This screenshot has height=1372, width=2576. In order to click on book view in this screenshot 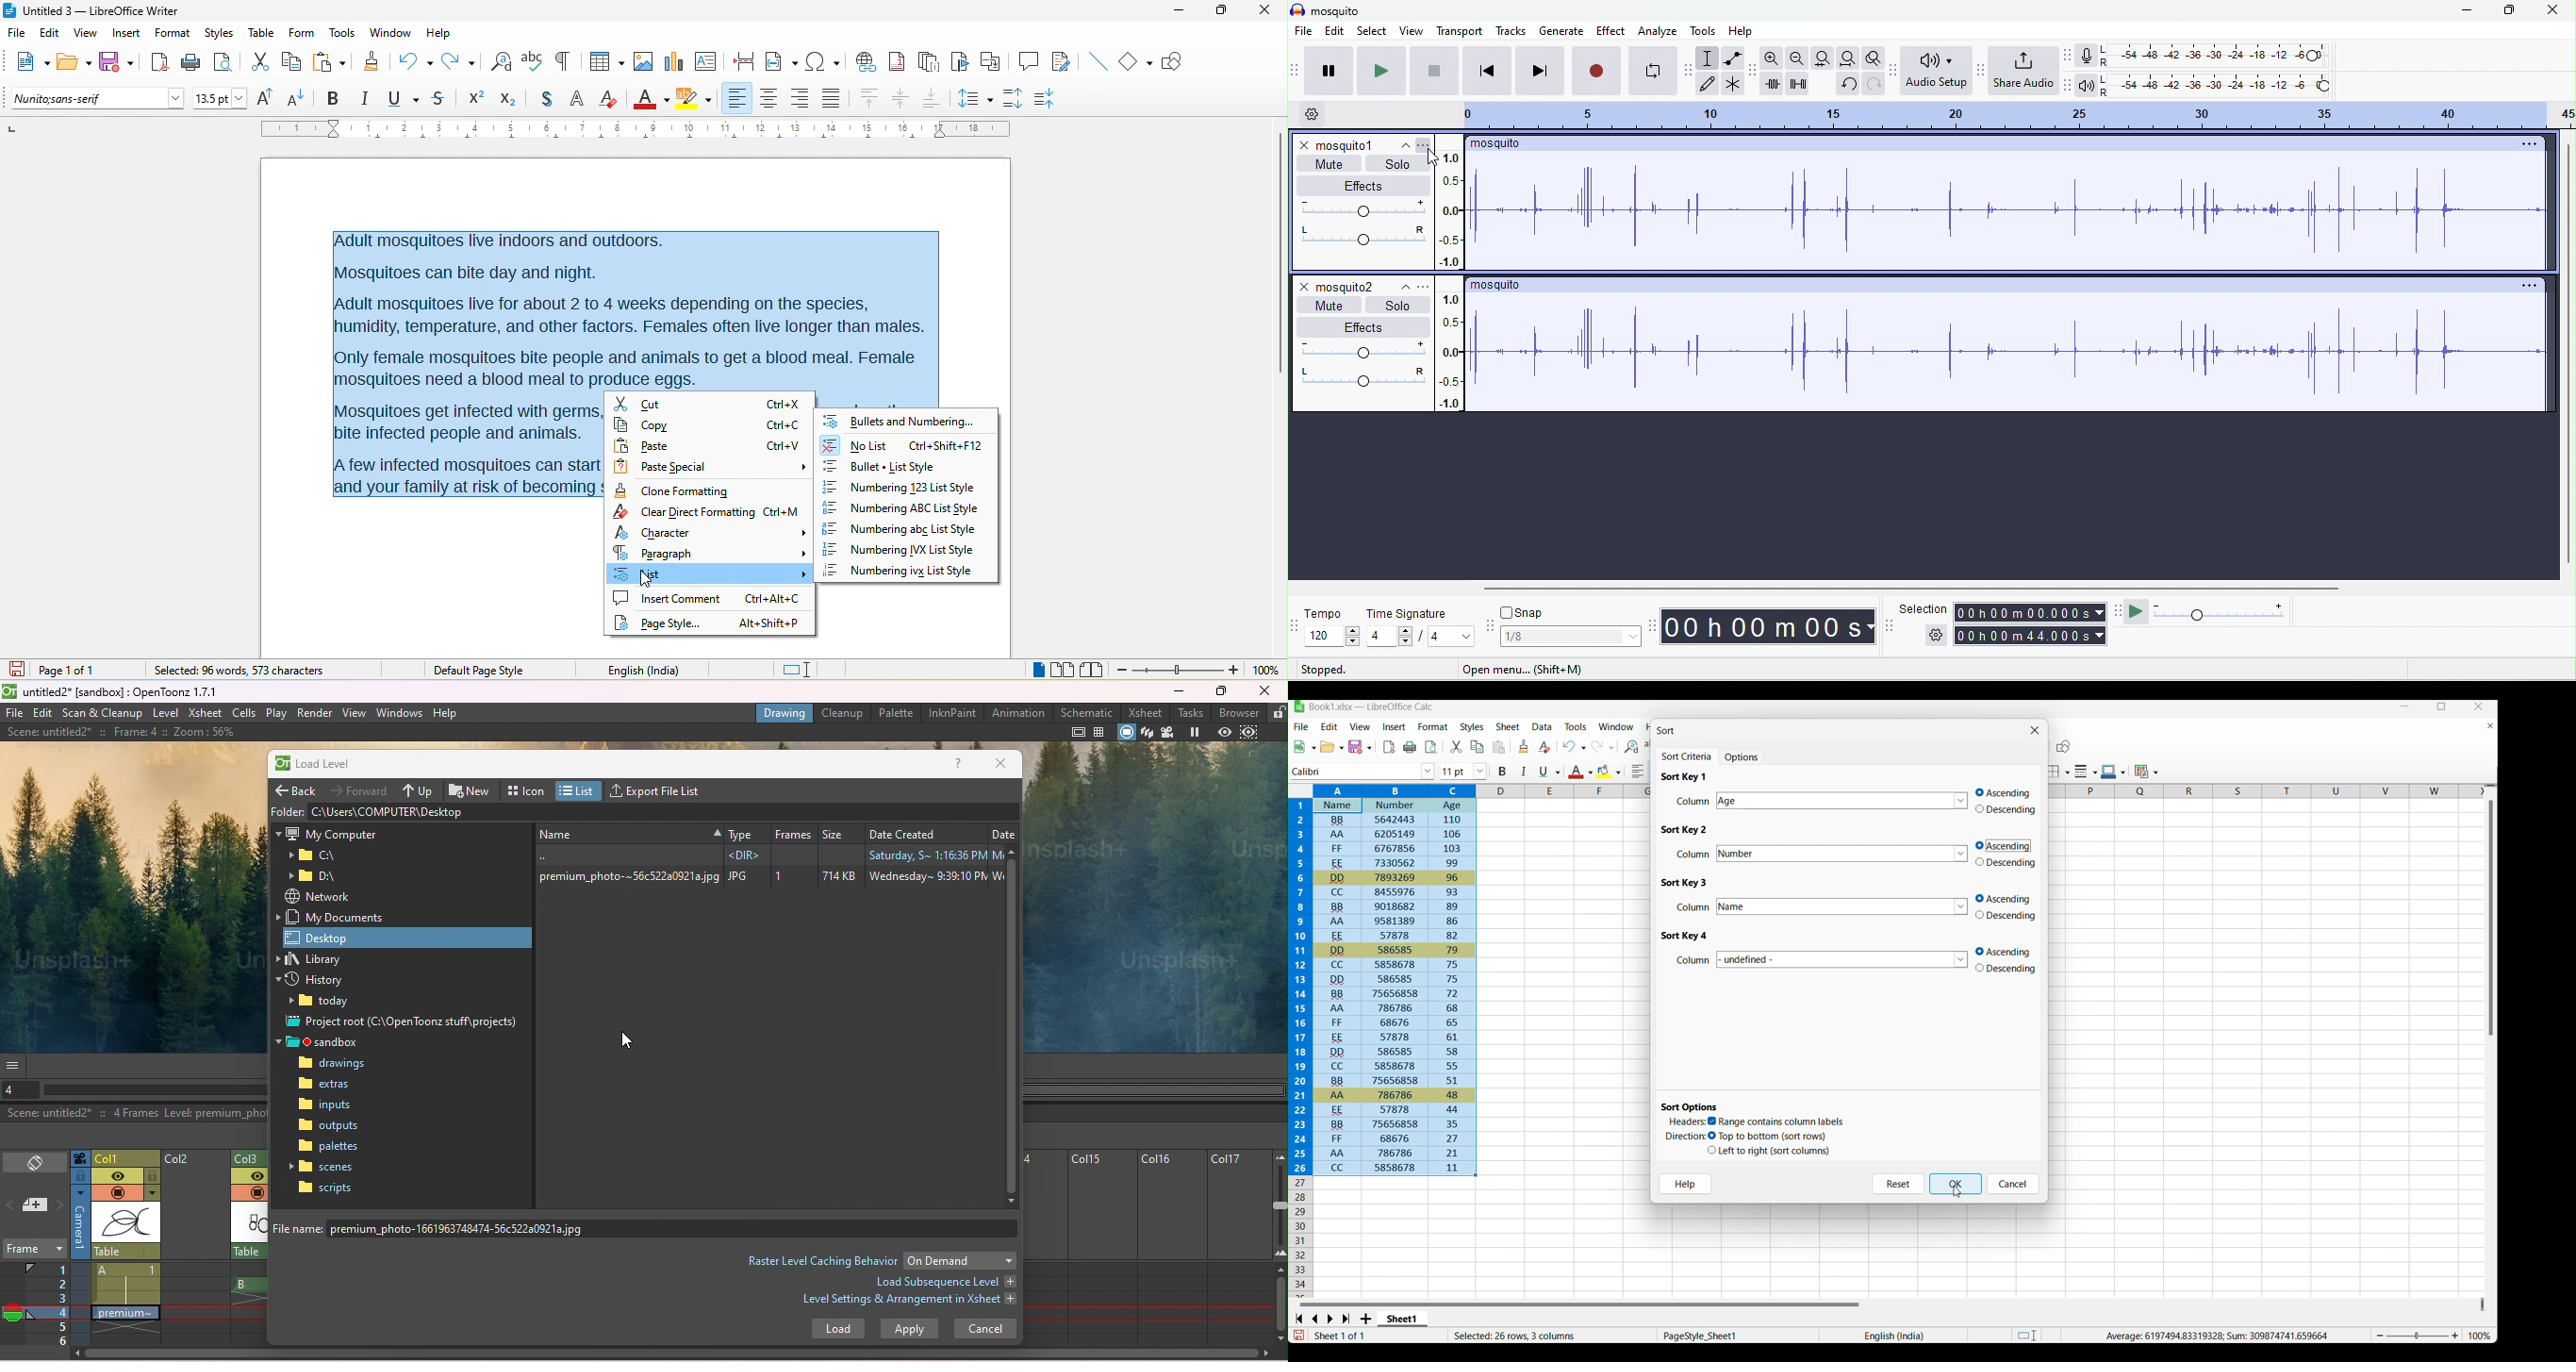, I will do `click(1091, 669)`.